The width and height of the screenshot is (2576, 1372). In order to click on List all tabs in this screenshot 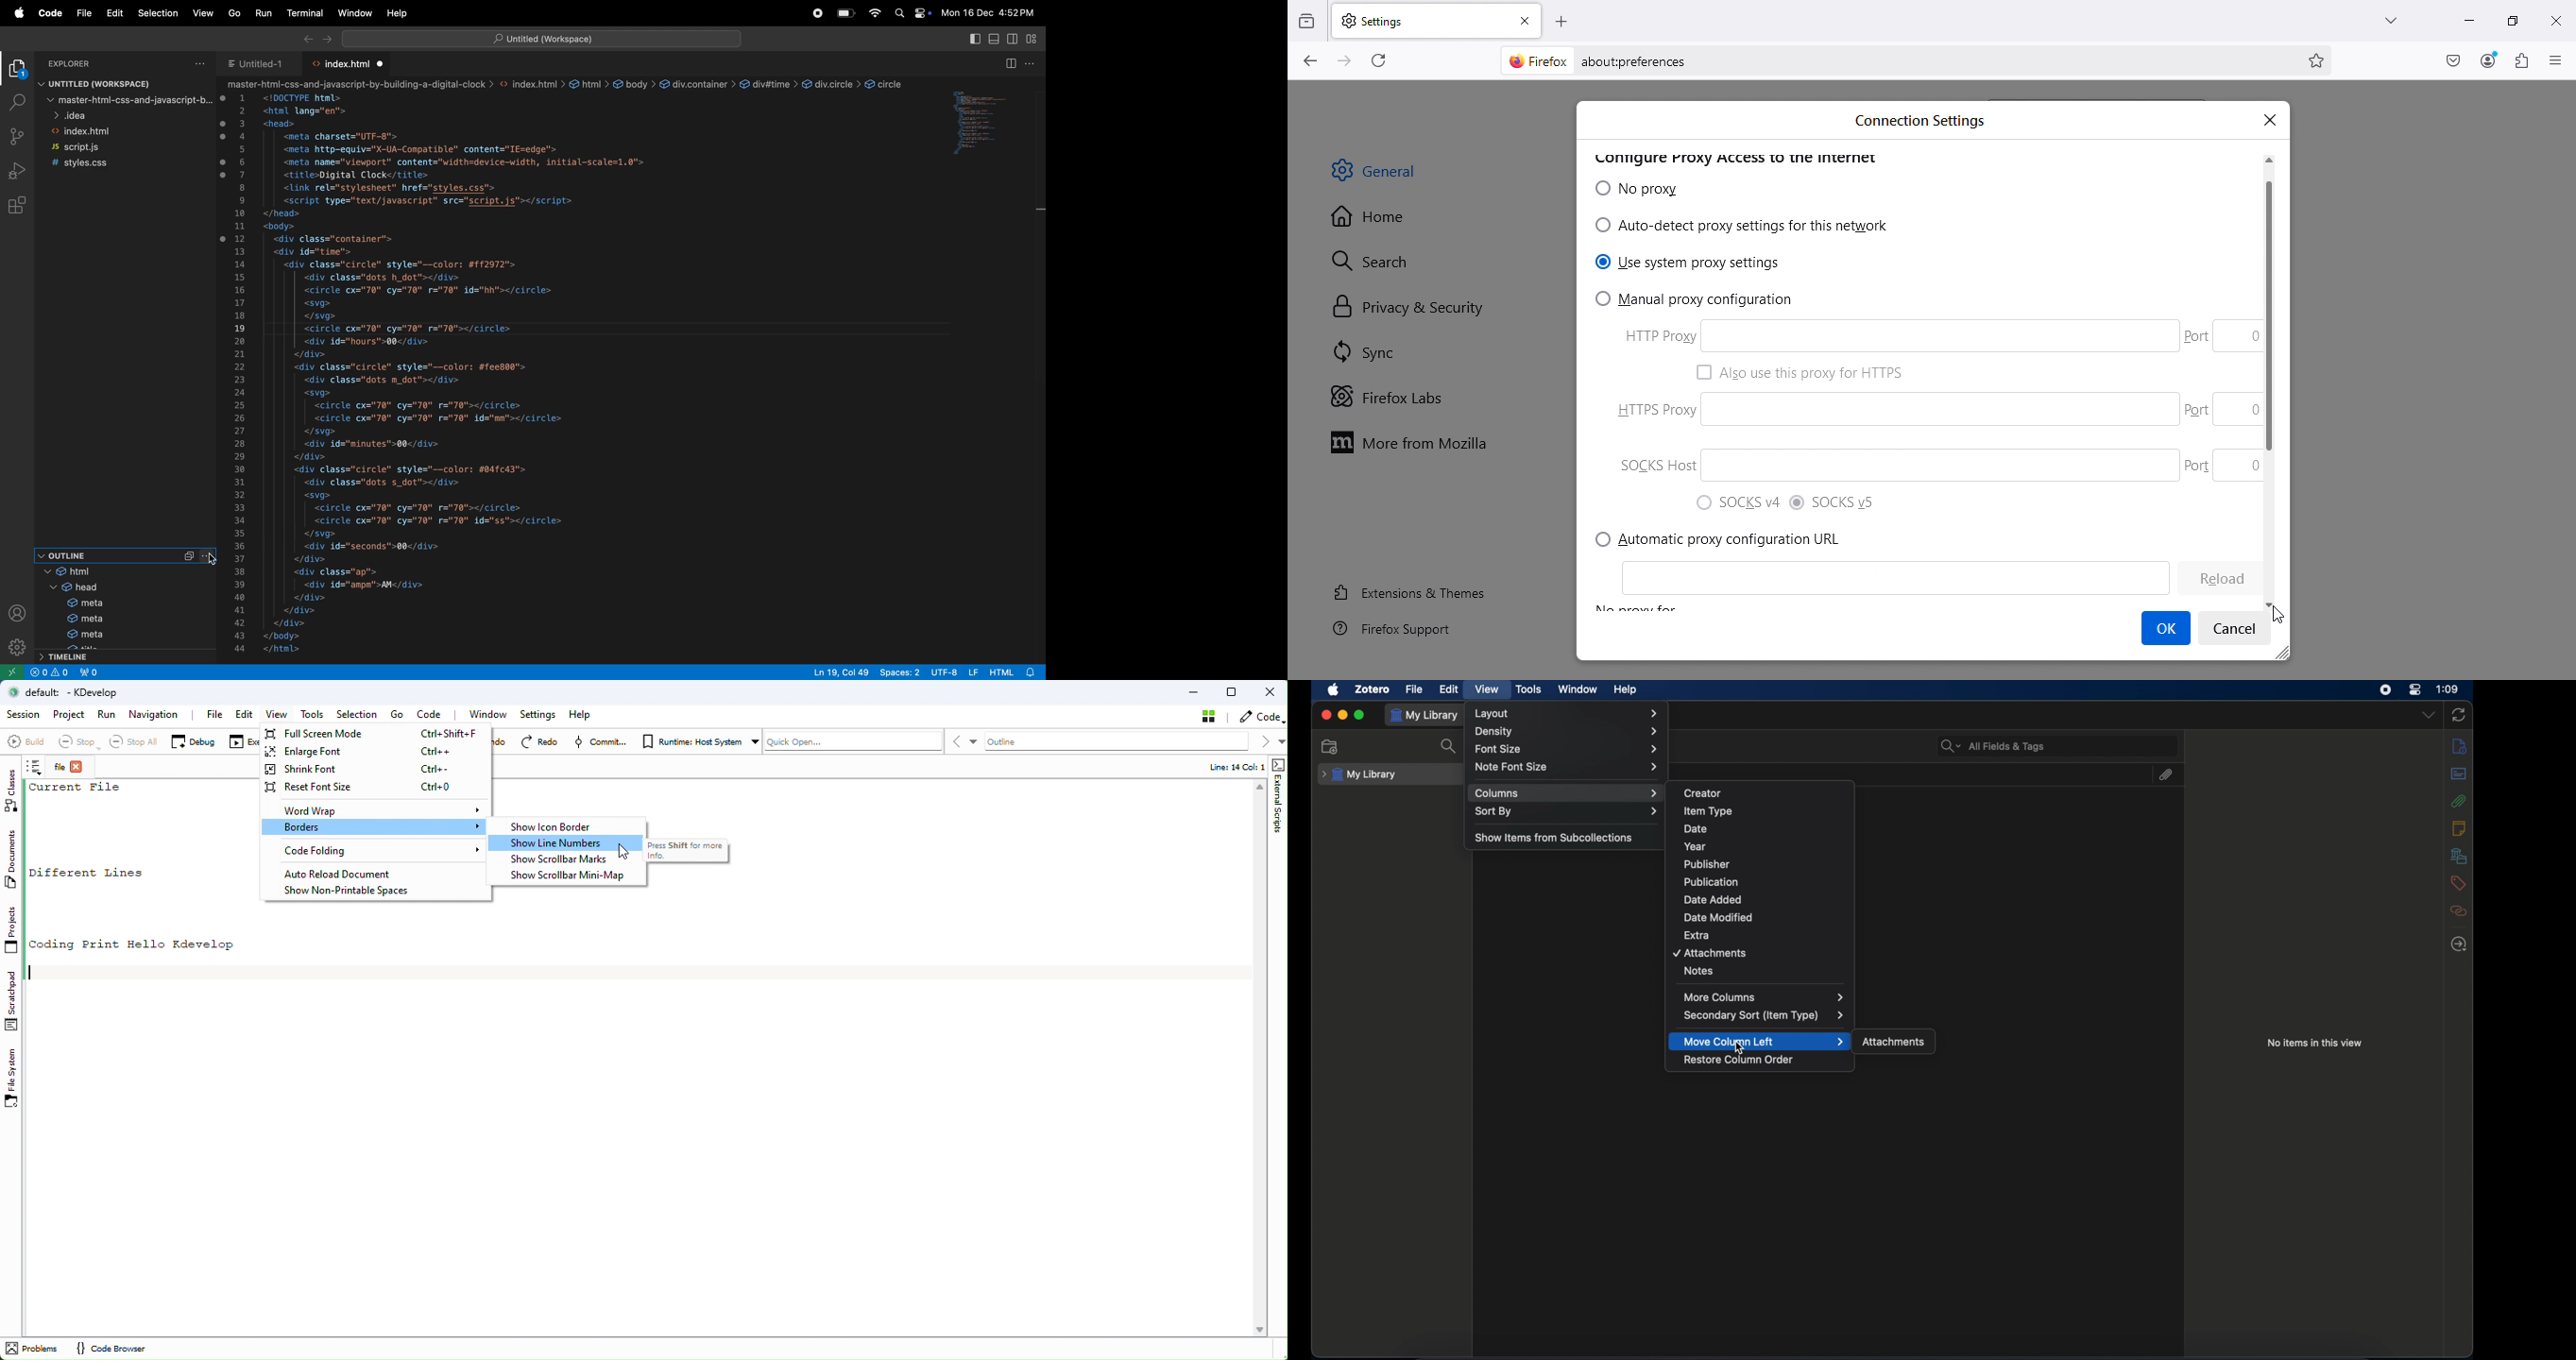, I will do `click(2385, 20)`.